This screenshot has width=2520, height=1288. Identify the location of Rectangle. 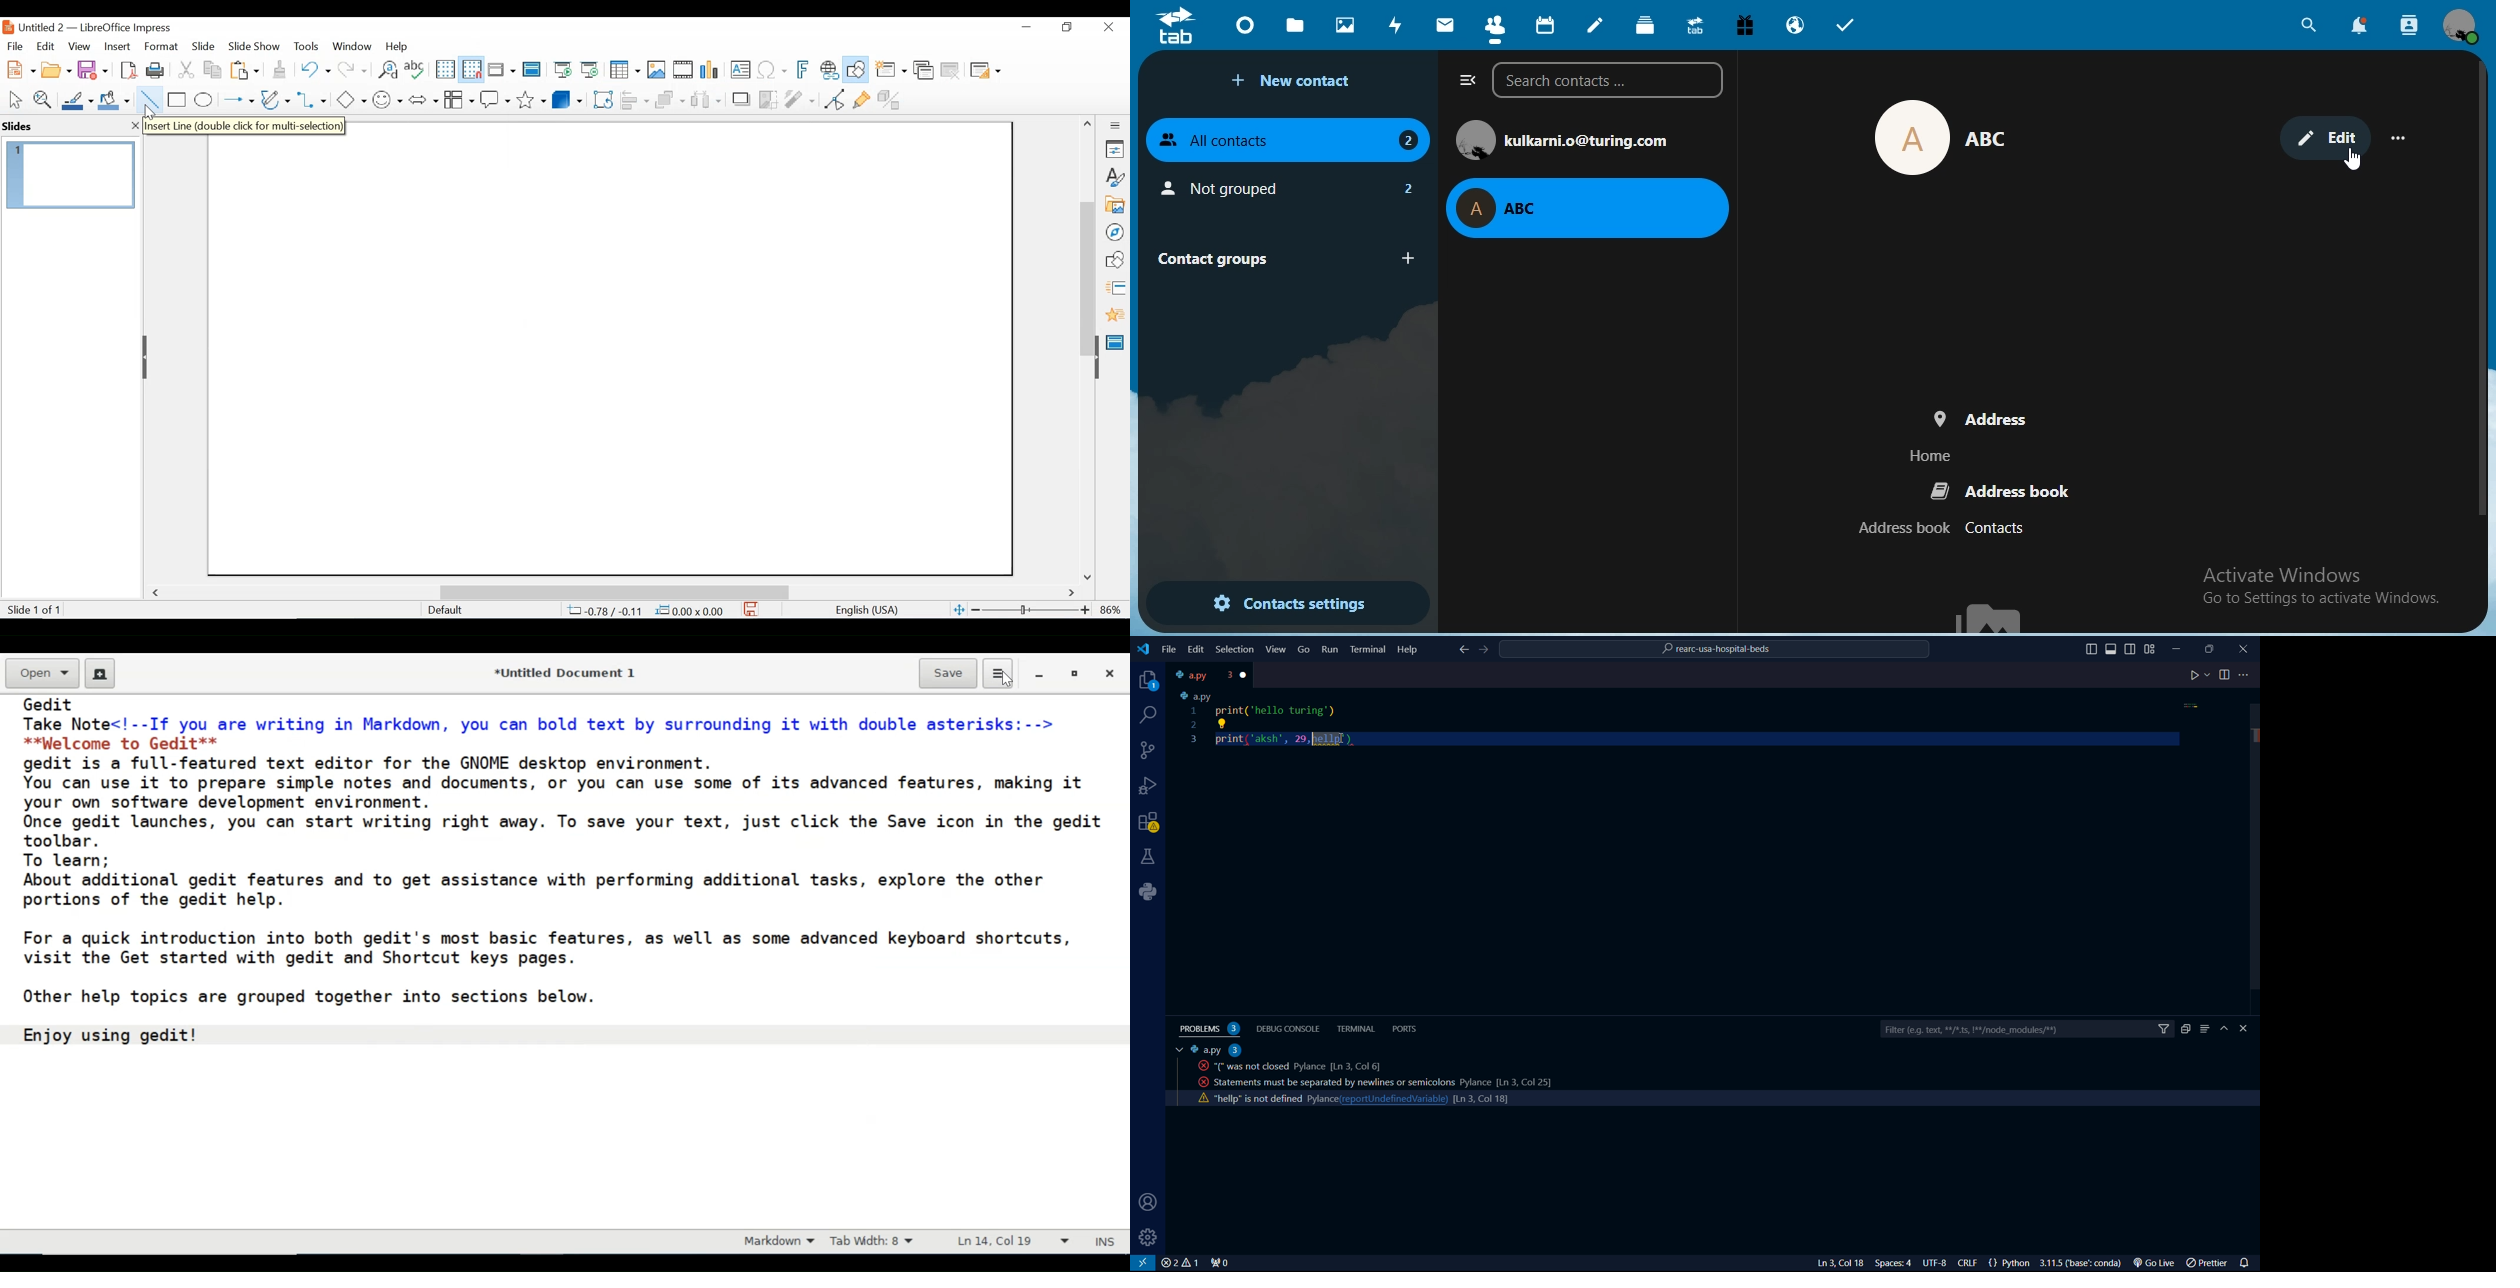
(178, 100).